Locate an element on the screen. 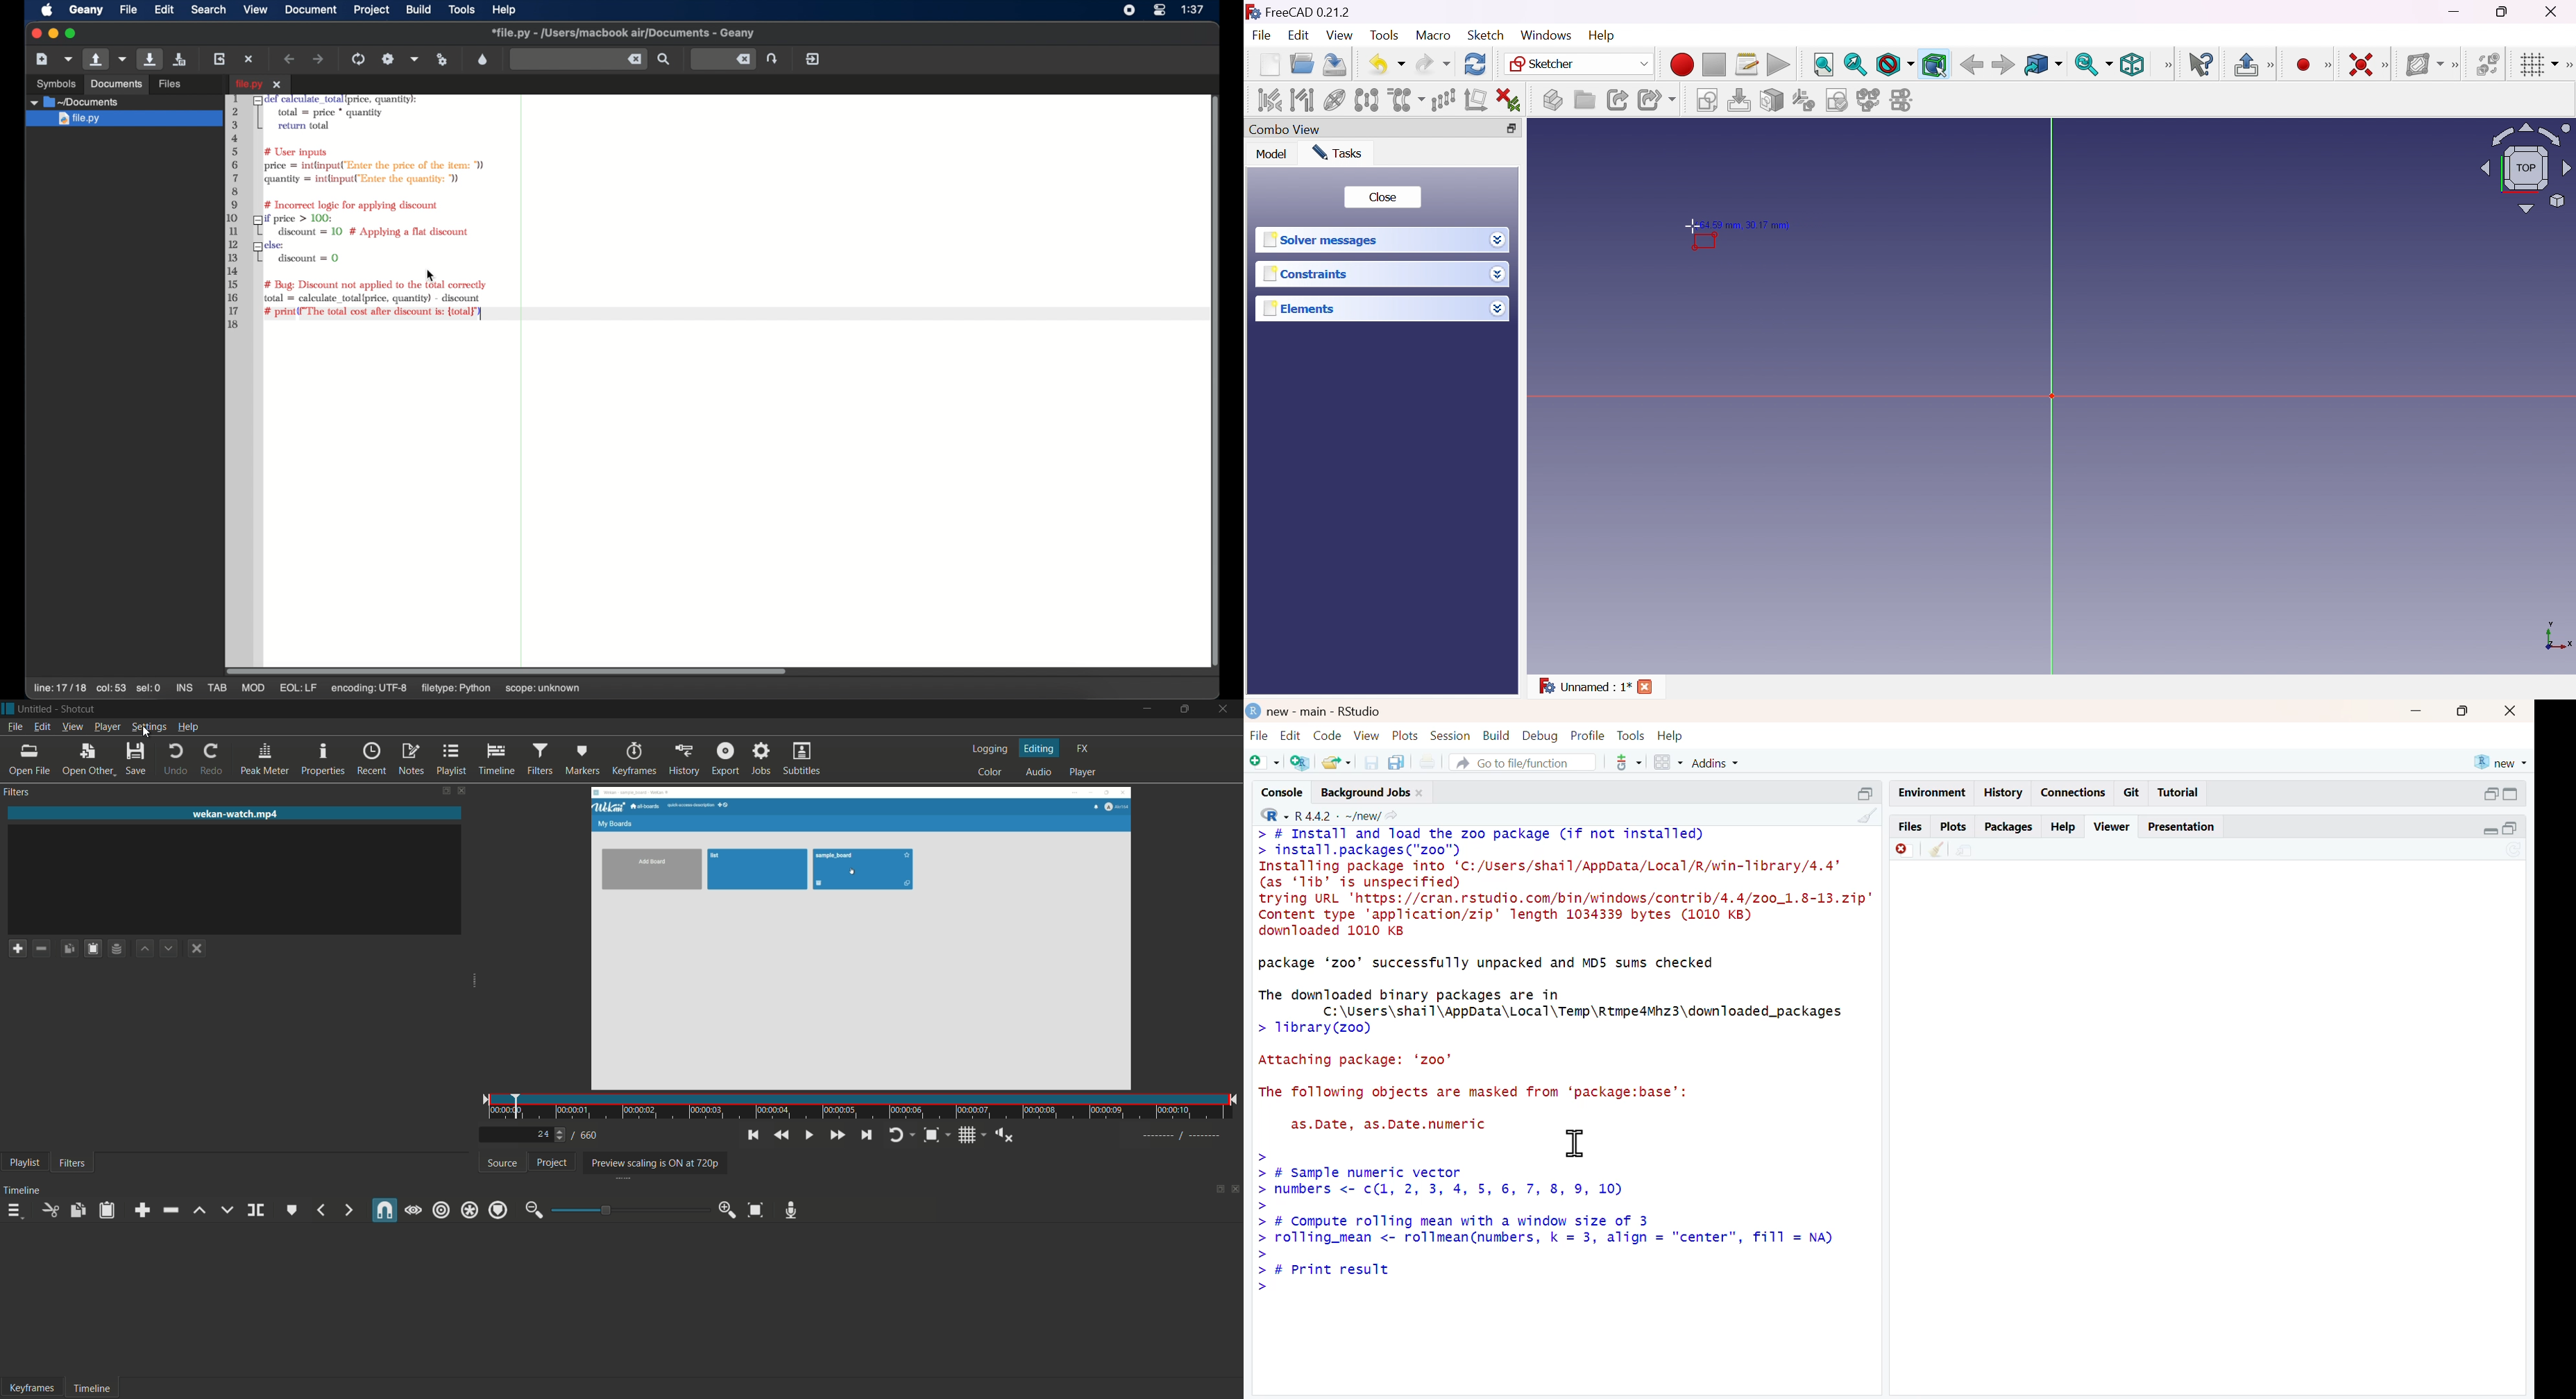  package ‘zoo’ successfully unpacked and MD5 sums checked is located at coordinates (1488, 965).